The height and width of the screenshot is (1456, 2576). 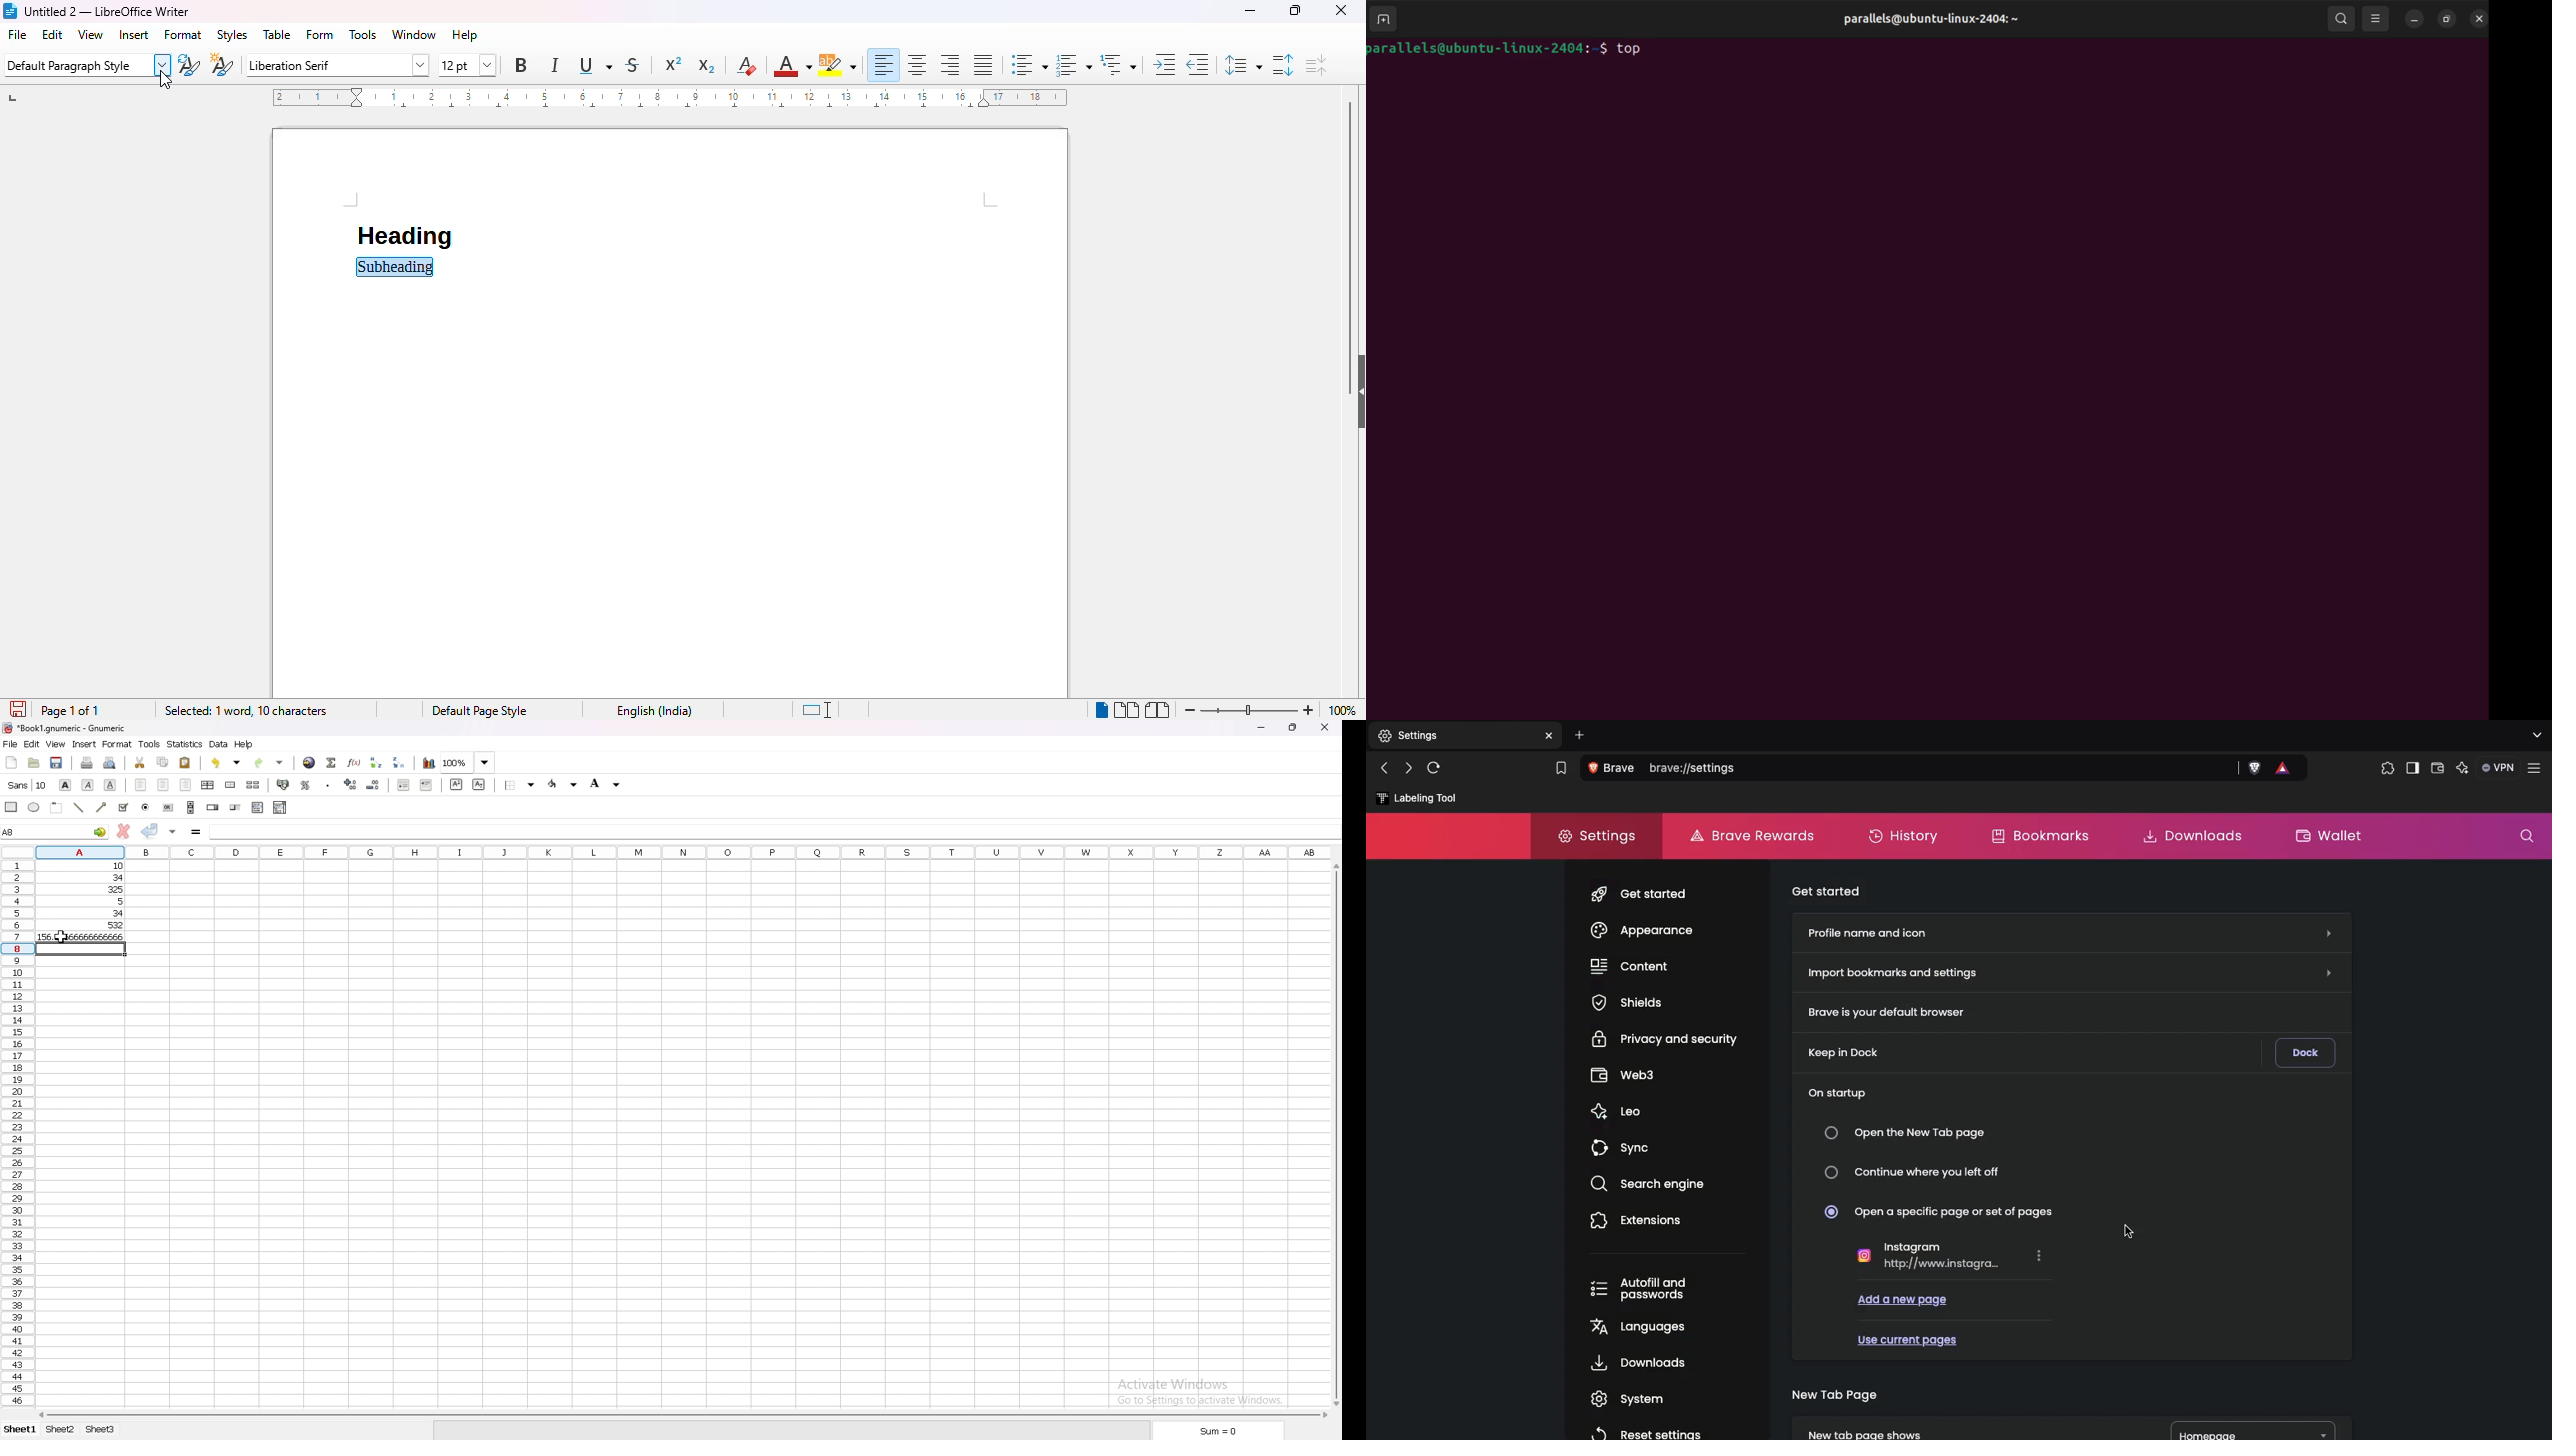 What do you see at coordinates (1297, 9) in the screenshot?
I see `maximize` at bounding box center [1297, 9].